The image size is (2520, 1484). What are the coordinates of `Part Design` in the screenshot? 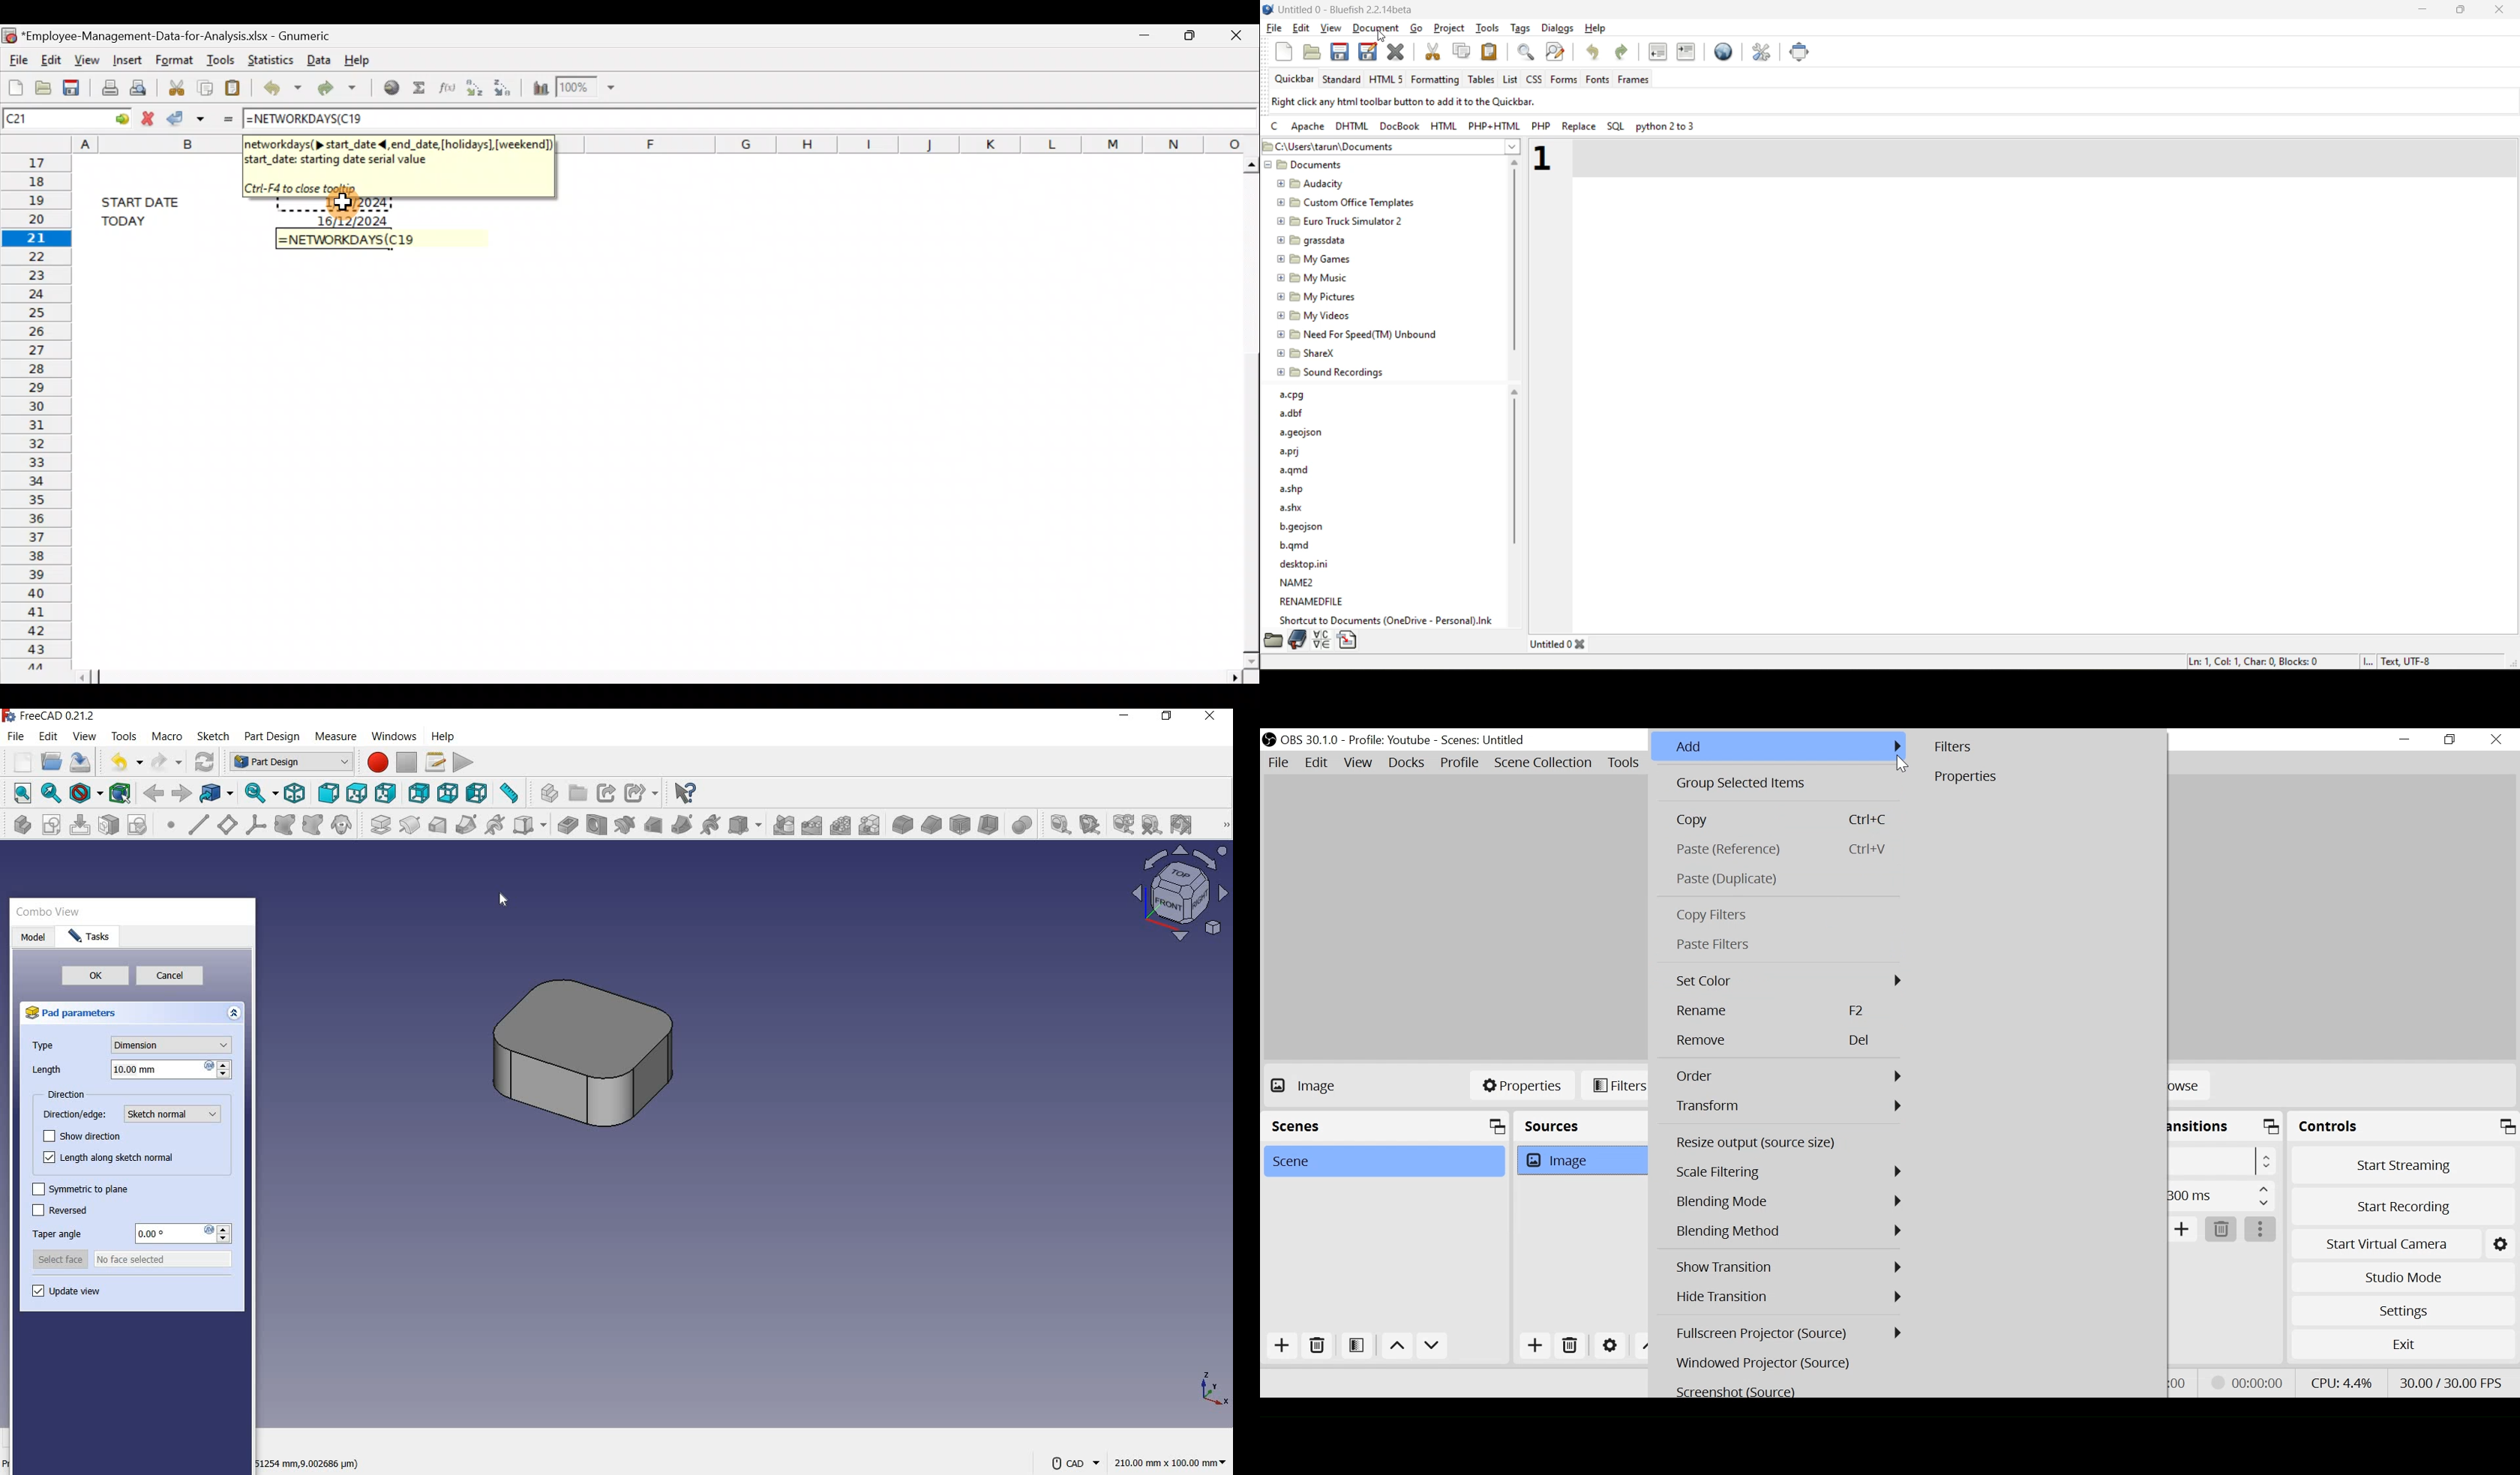 It's located at (275, 737).